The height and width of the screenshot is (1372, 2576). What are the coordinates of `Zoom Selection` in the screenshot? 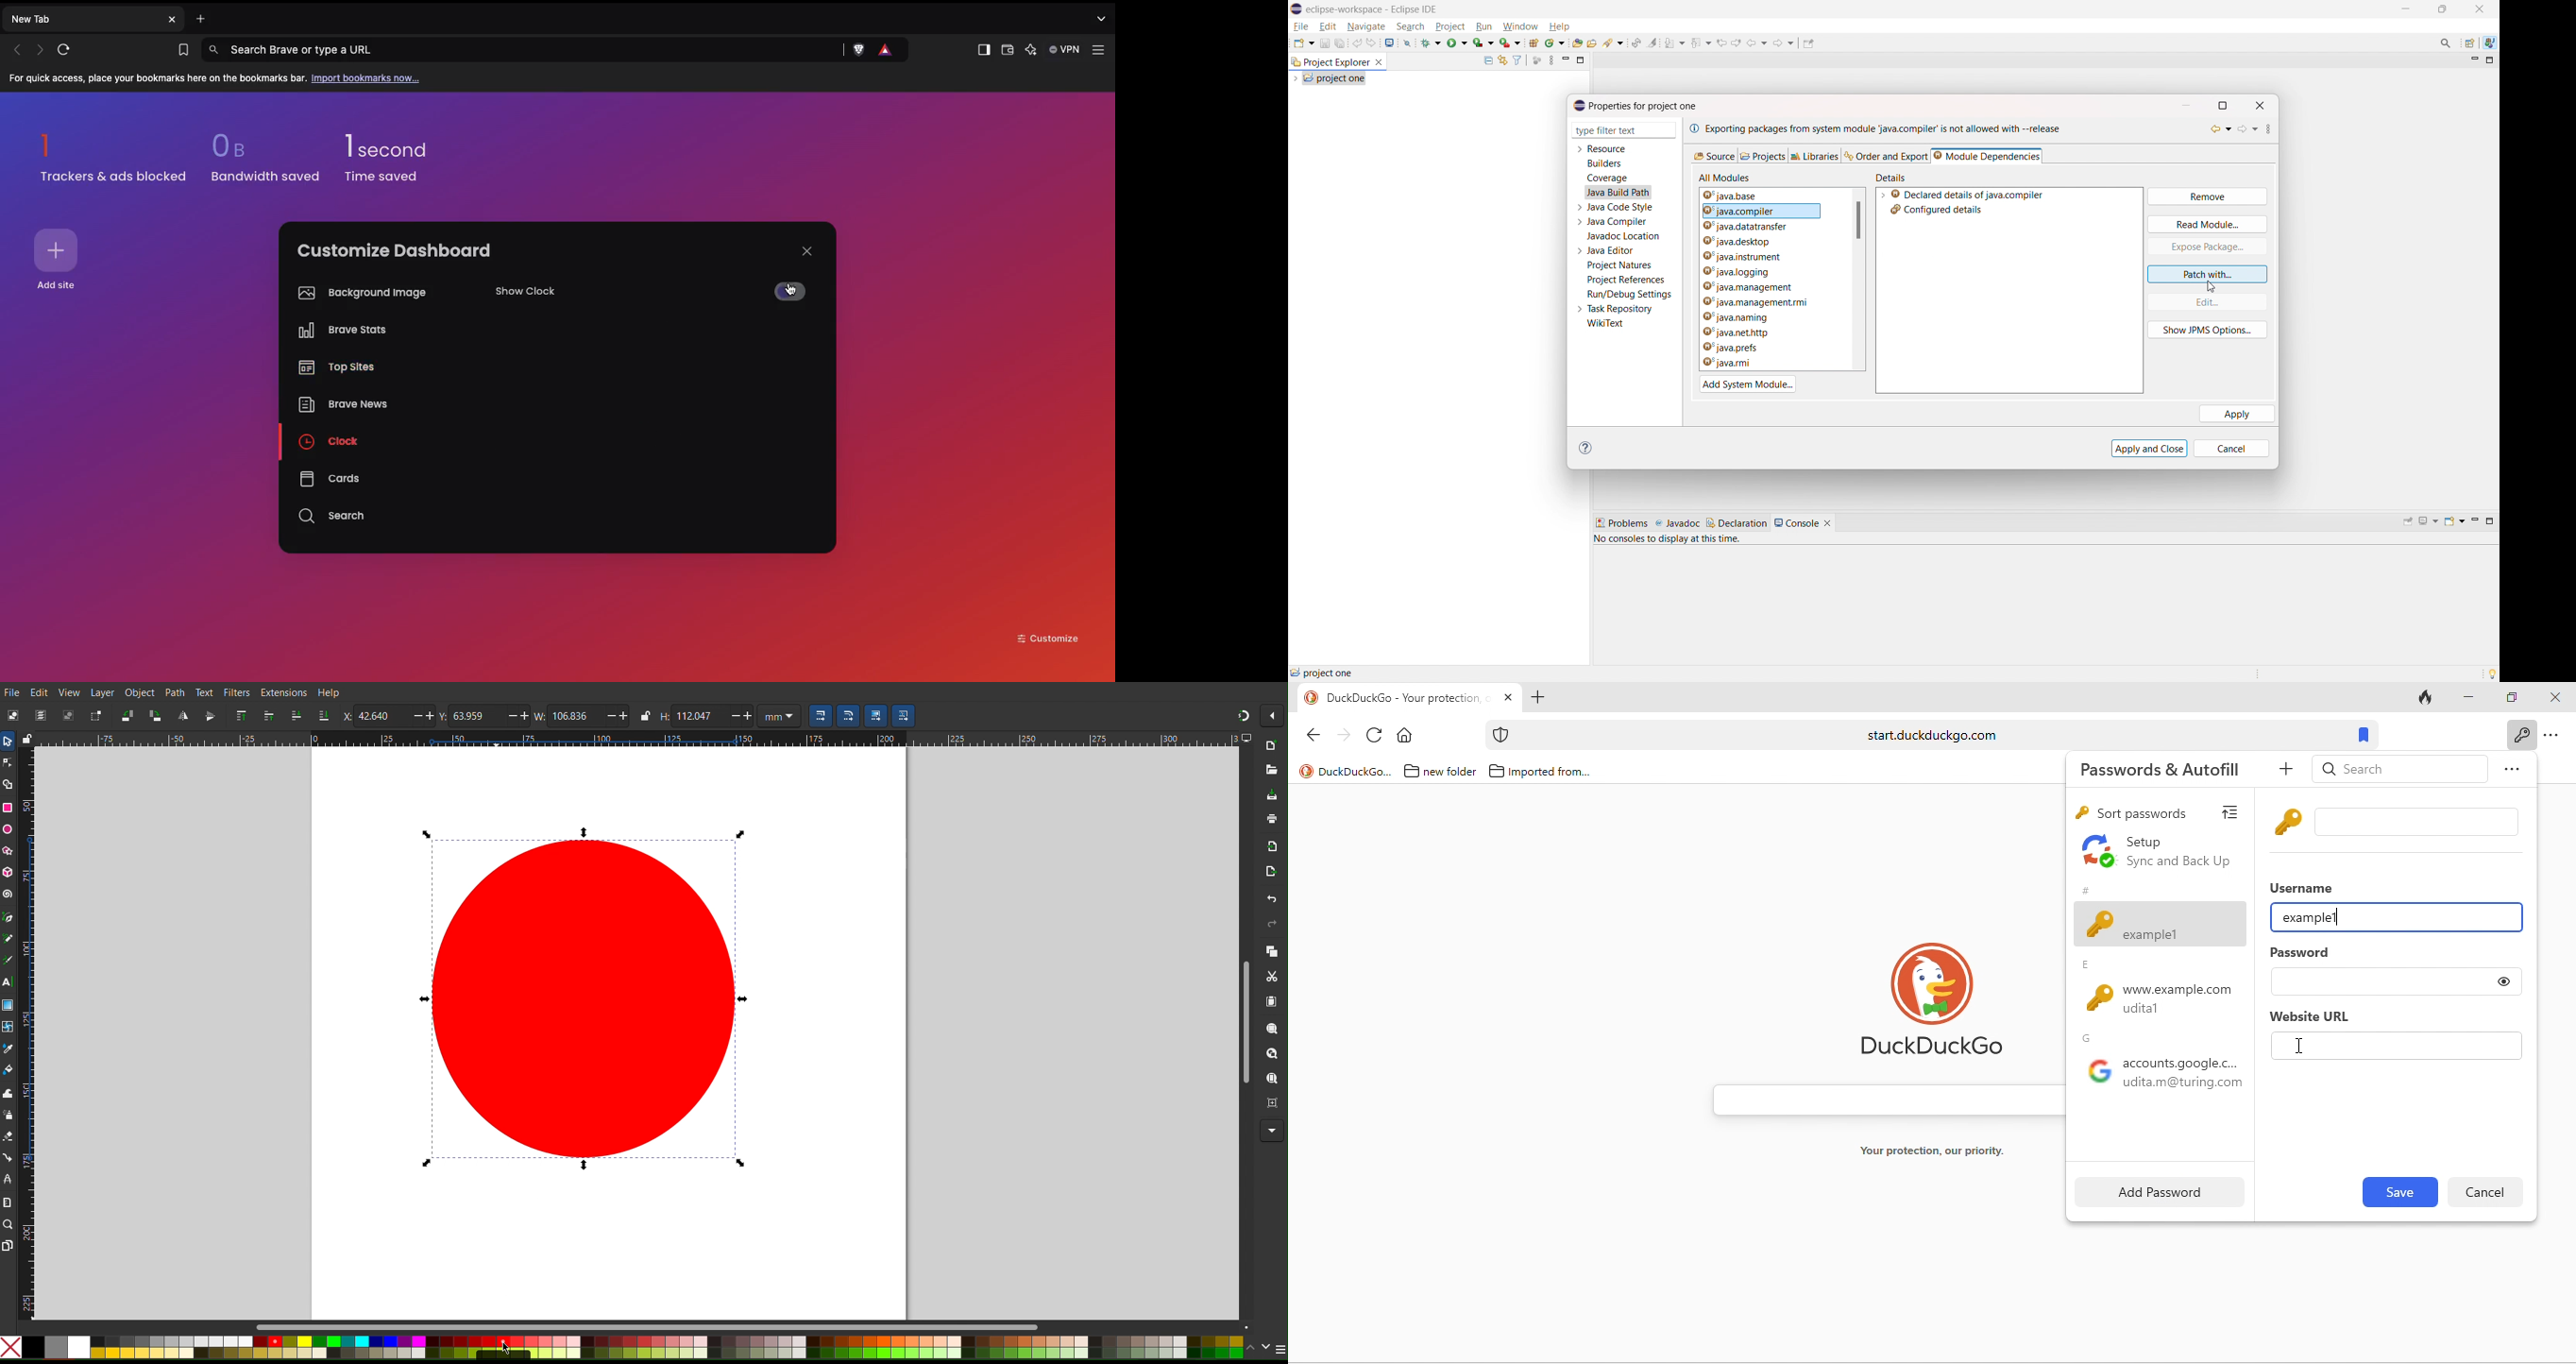 It's located at (1271, 1030).